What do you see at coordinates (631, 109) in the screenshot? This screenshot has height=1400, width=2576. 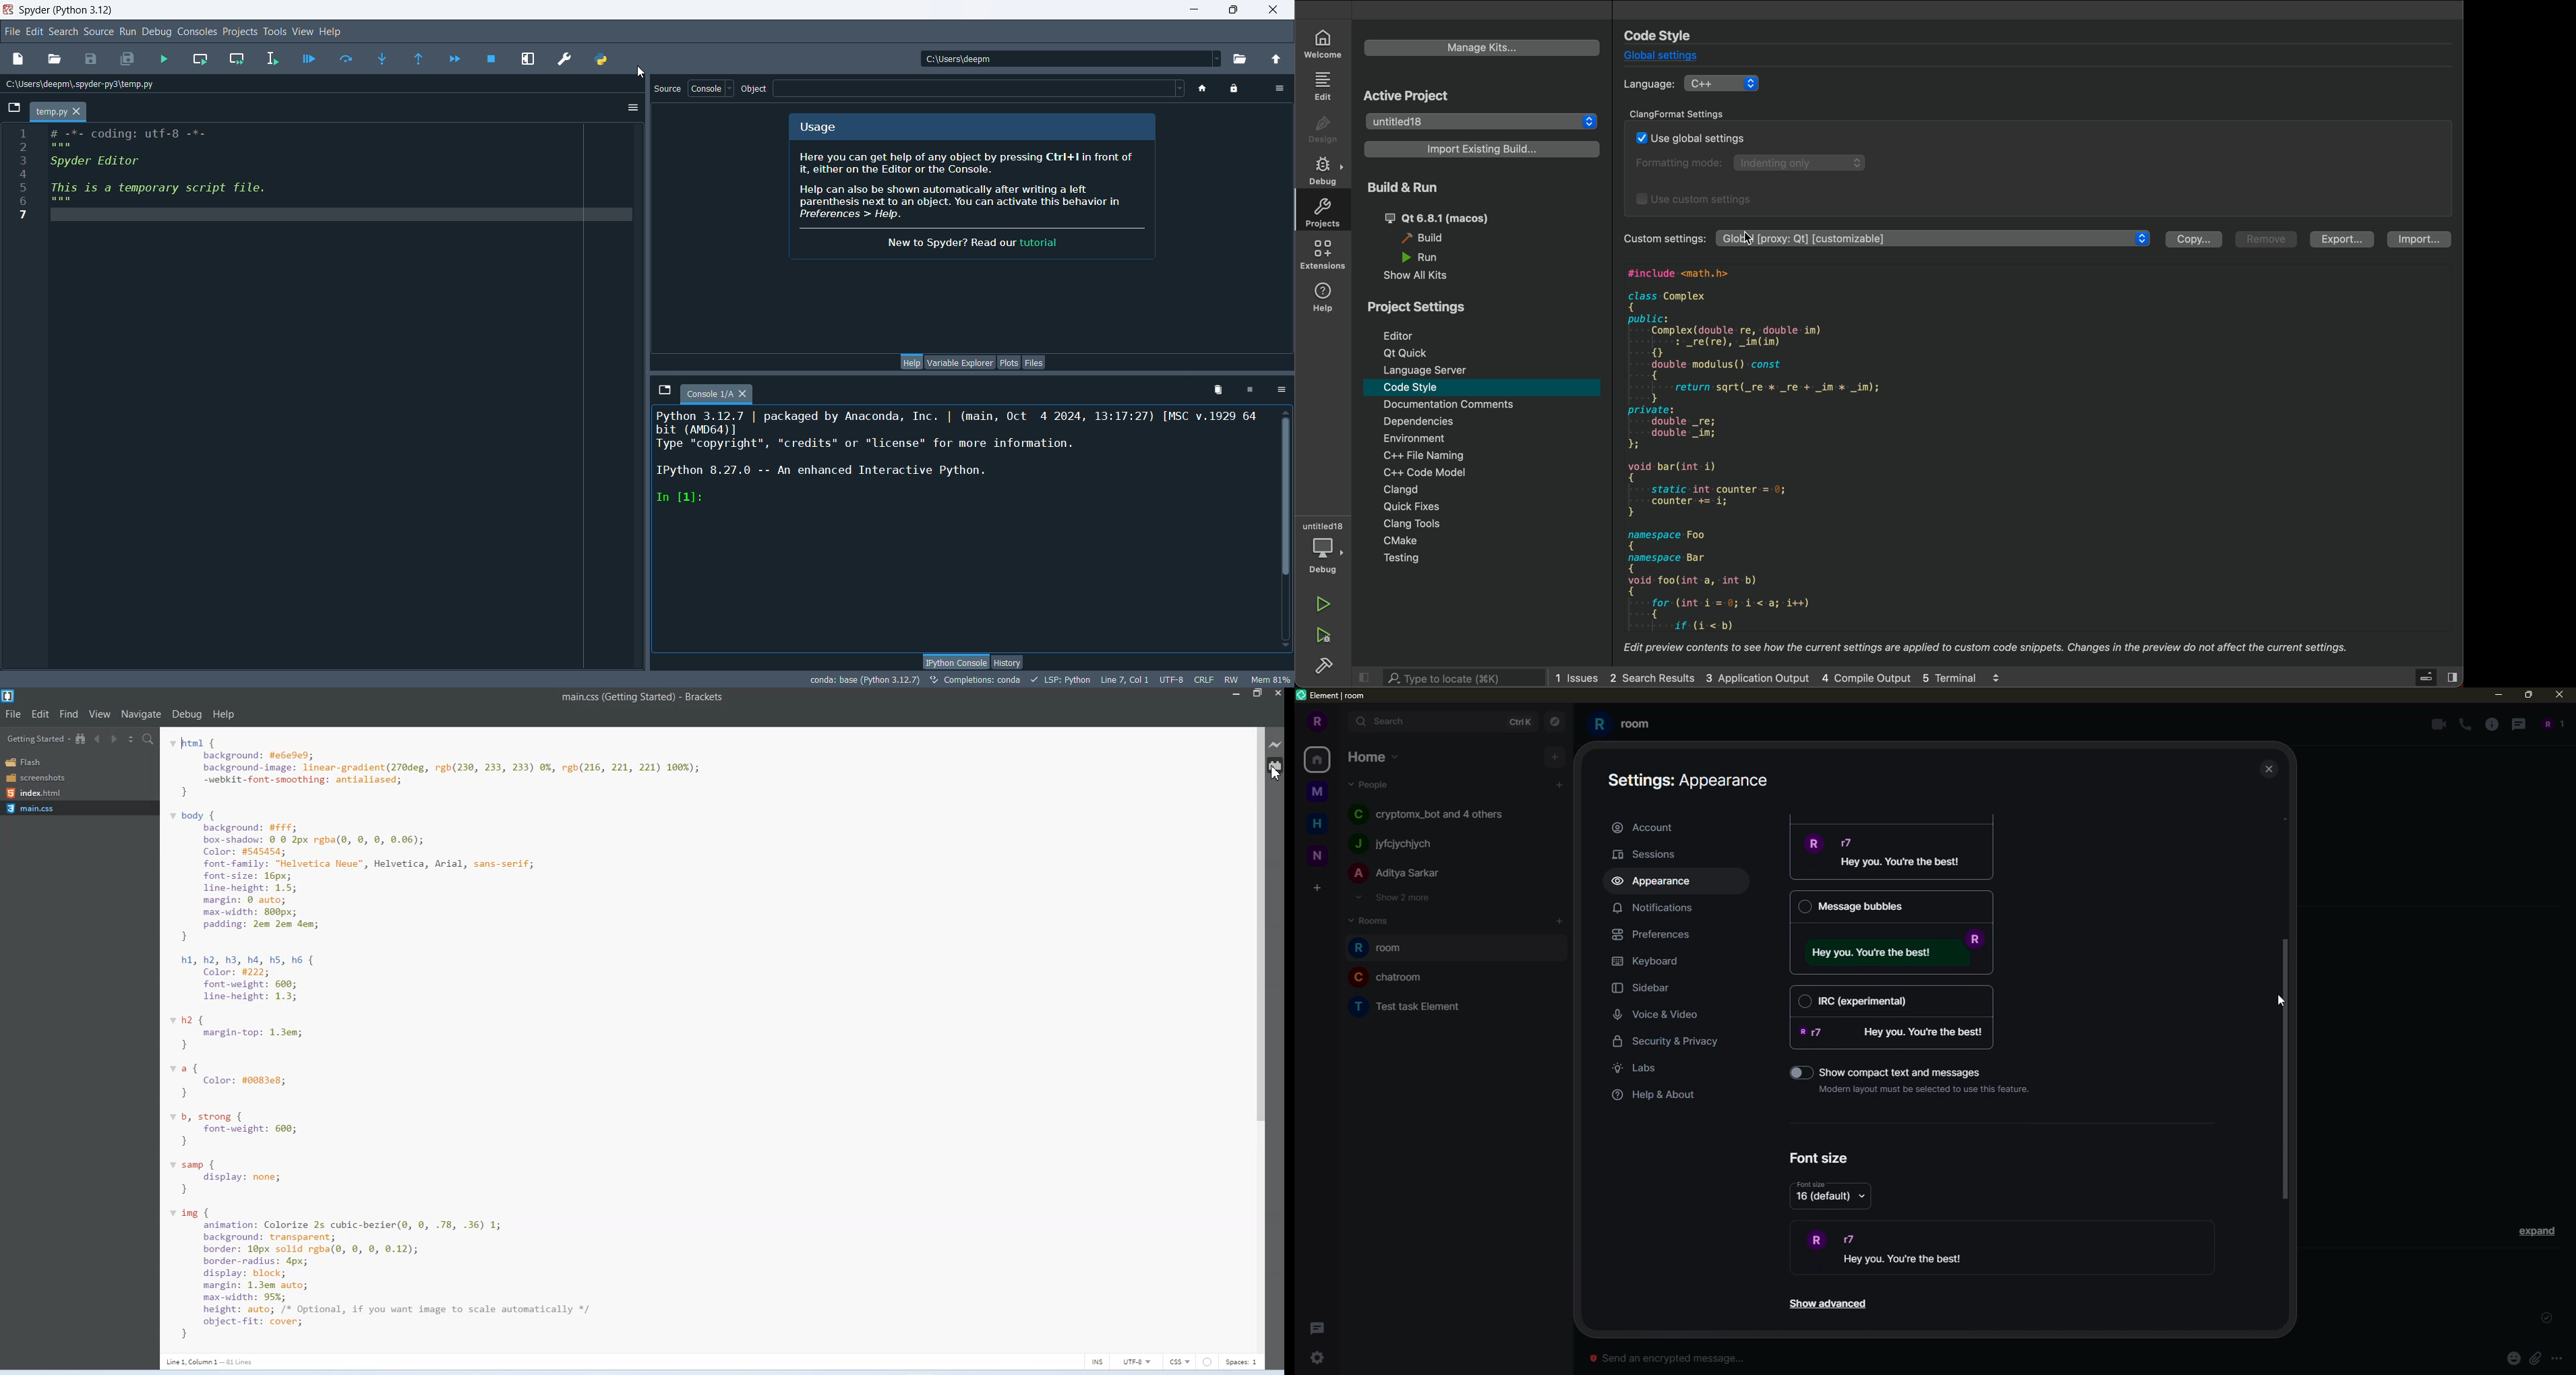 I see `options` at bounding box center [631, 109].